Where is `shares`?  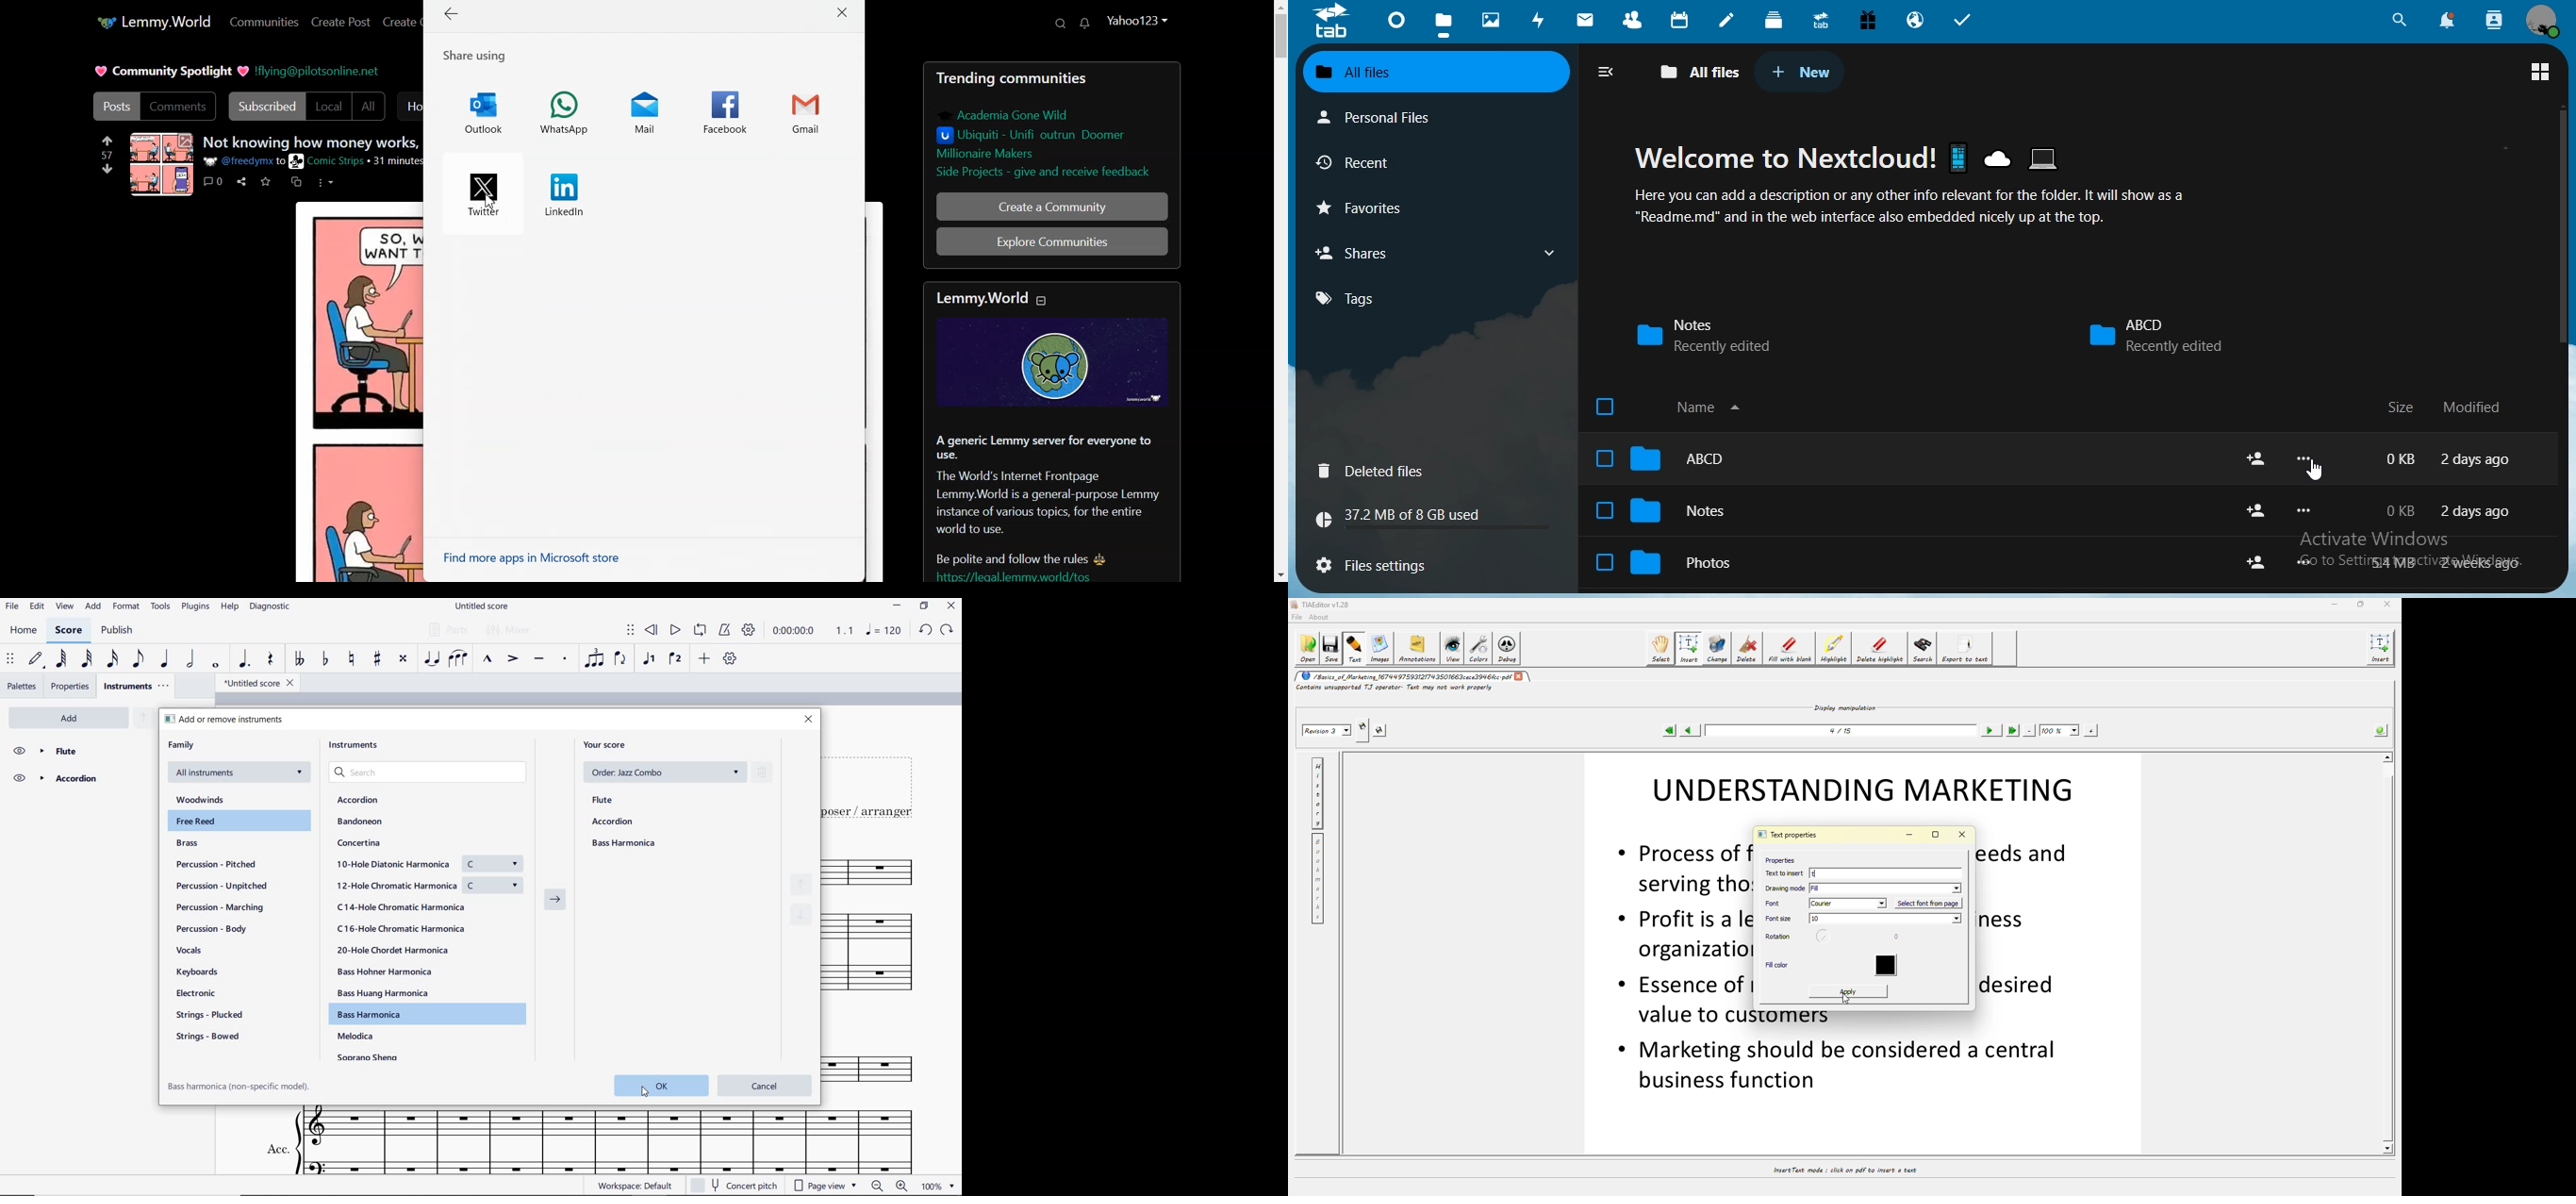
shares is located at coordinates (1358, 253).